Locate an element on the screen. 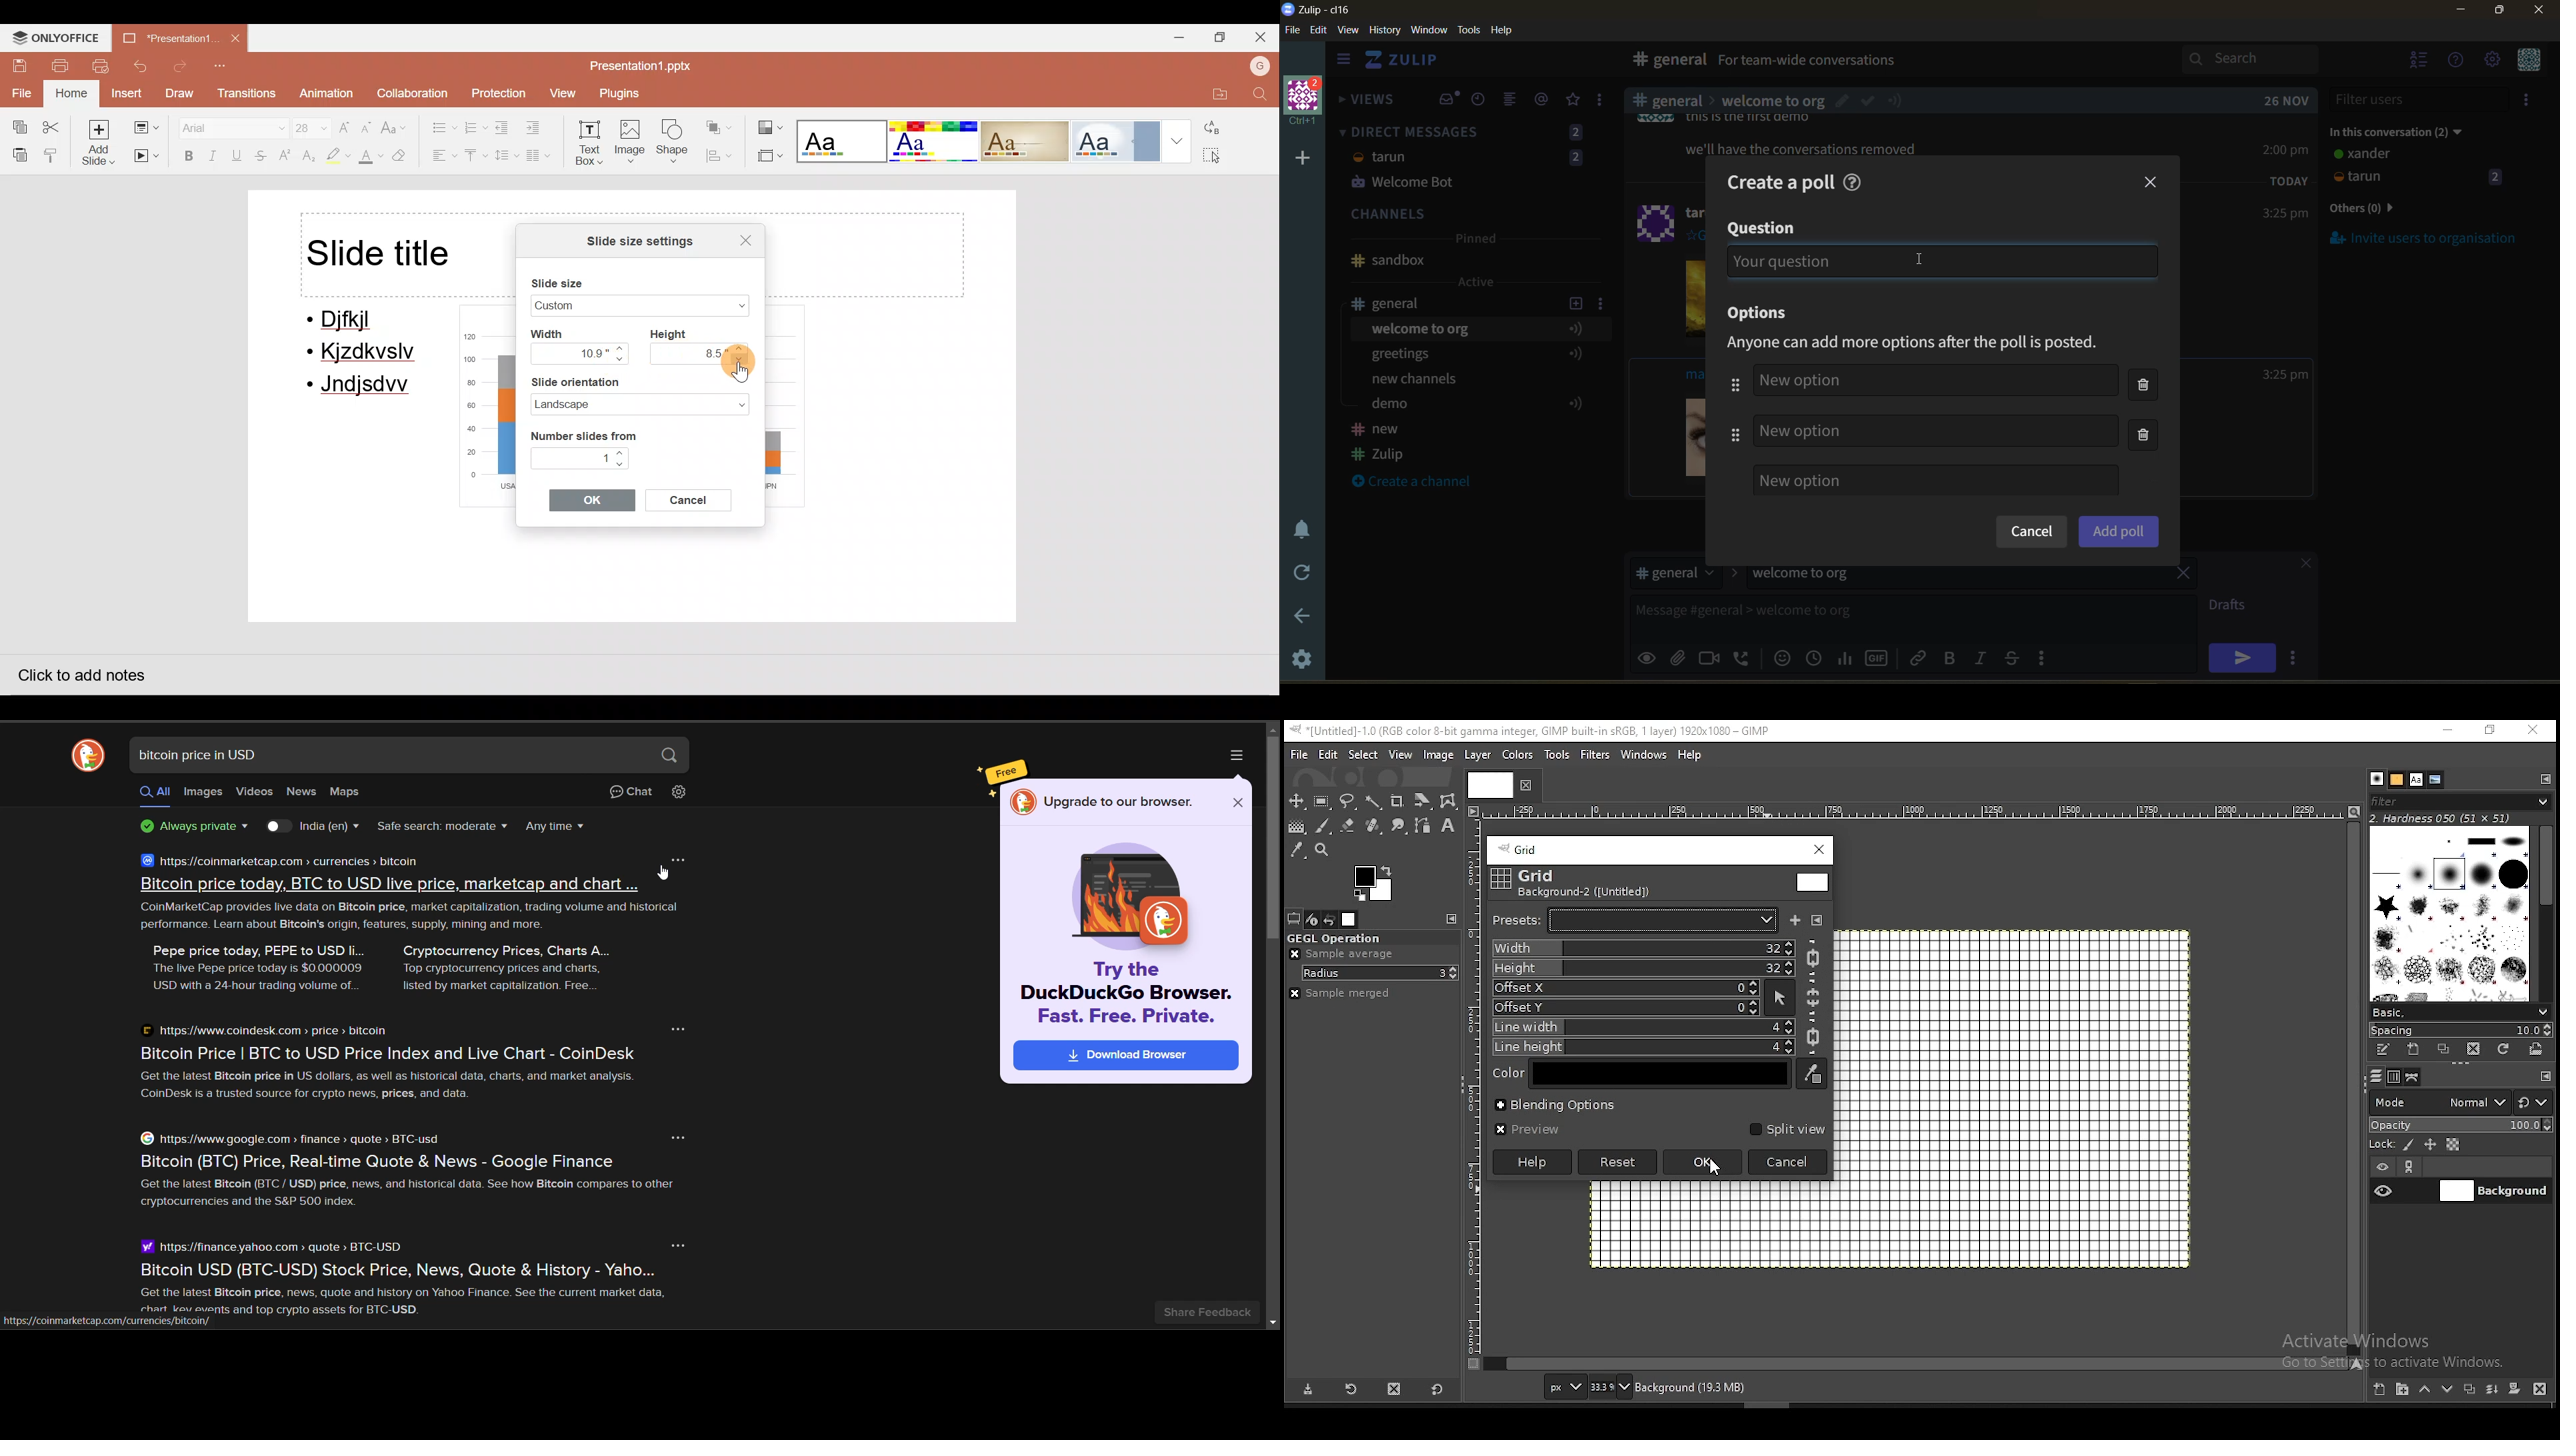 Image resolution: width=2576 pixels, height=1456 pixels. add poll is located at coordinates (2119, 531).